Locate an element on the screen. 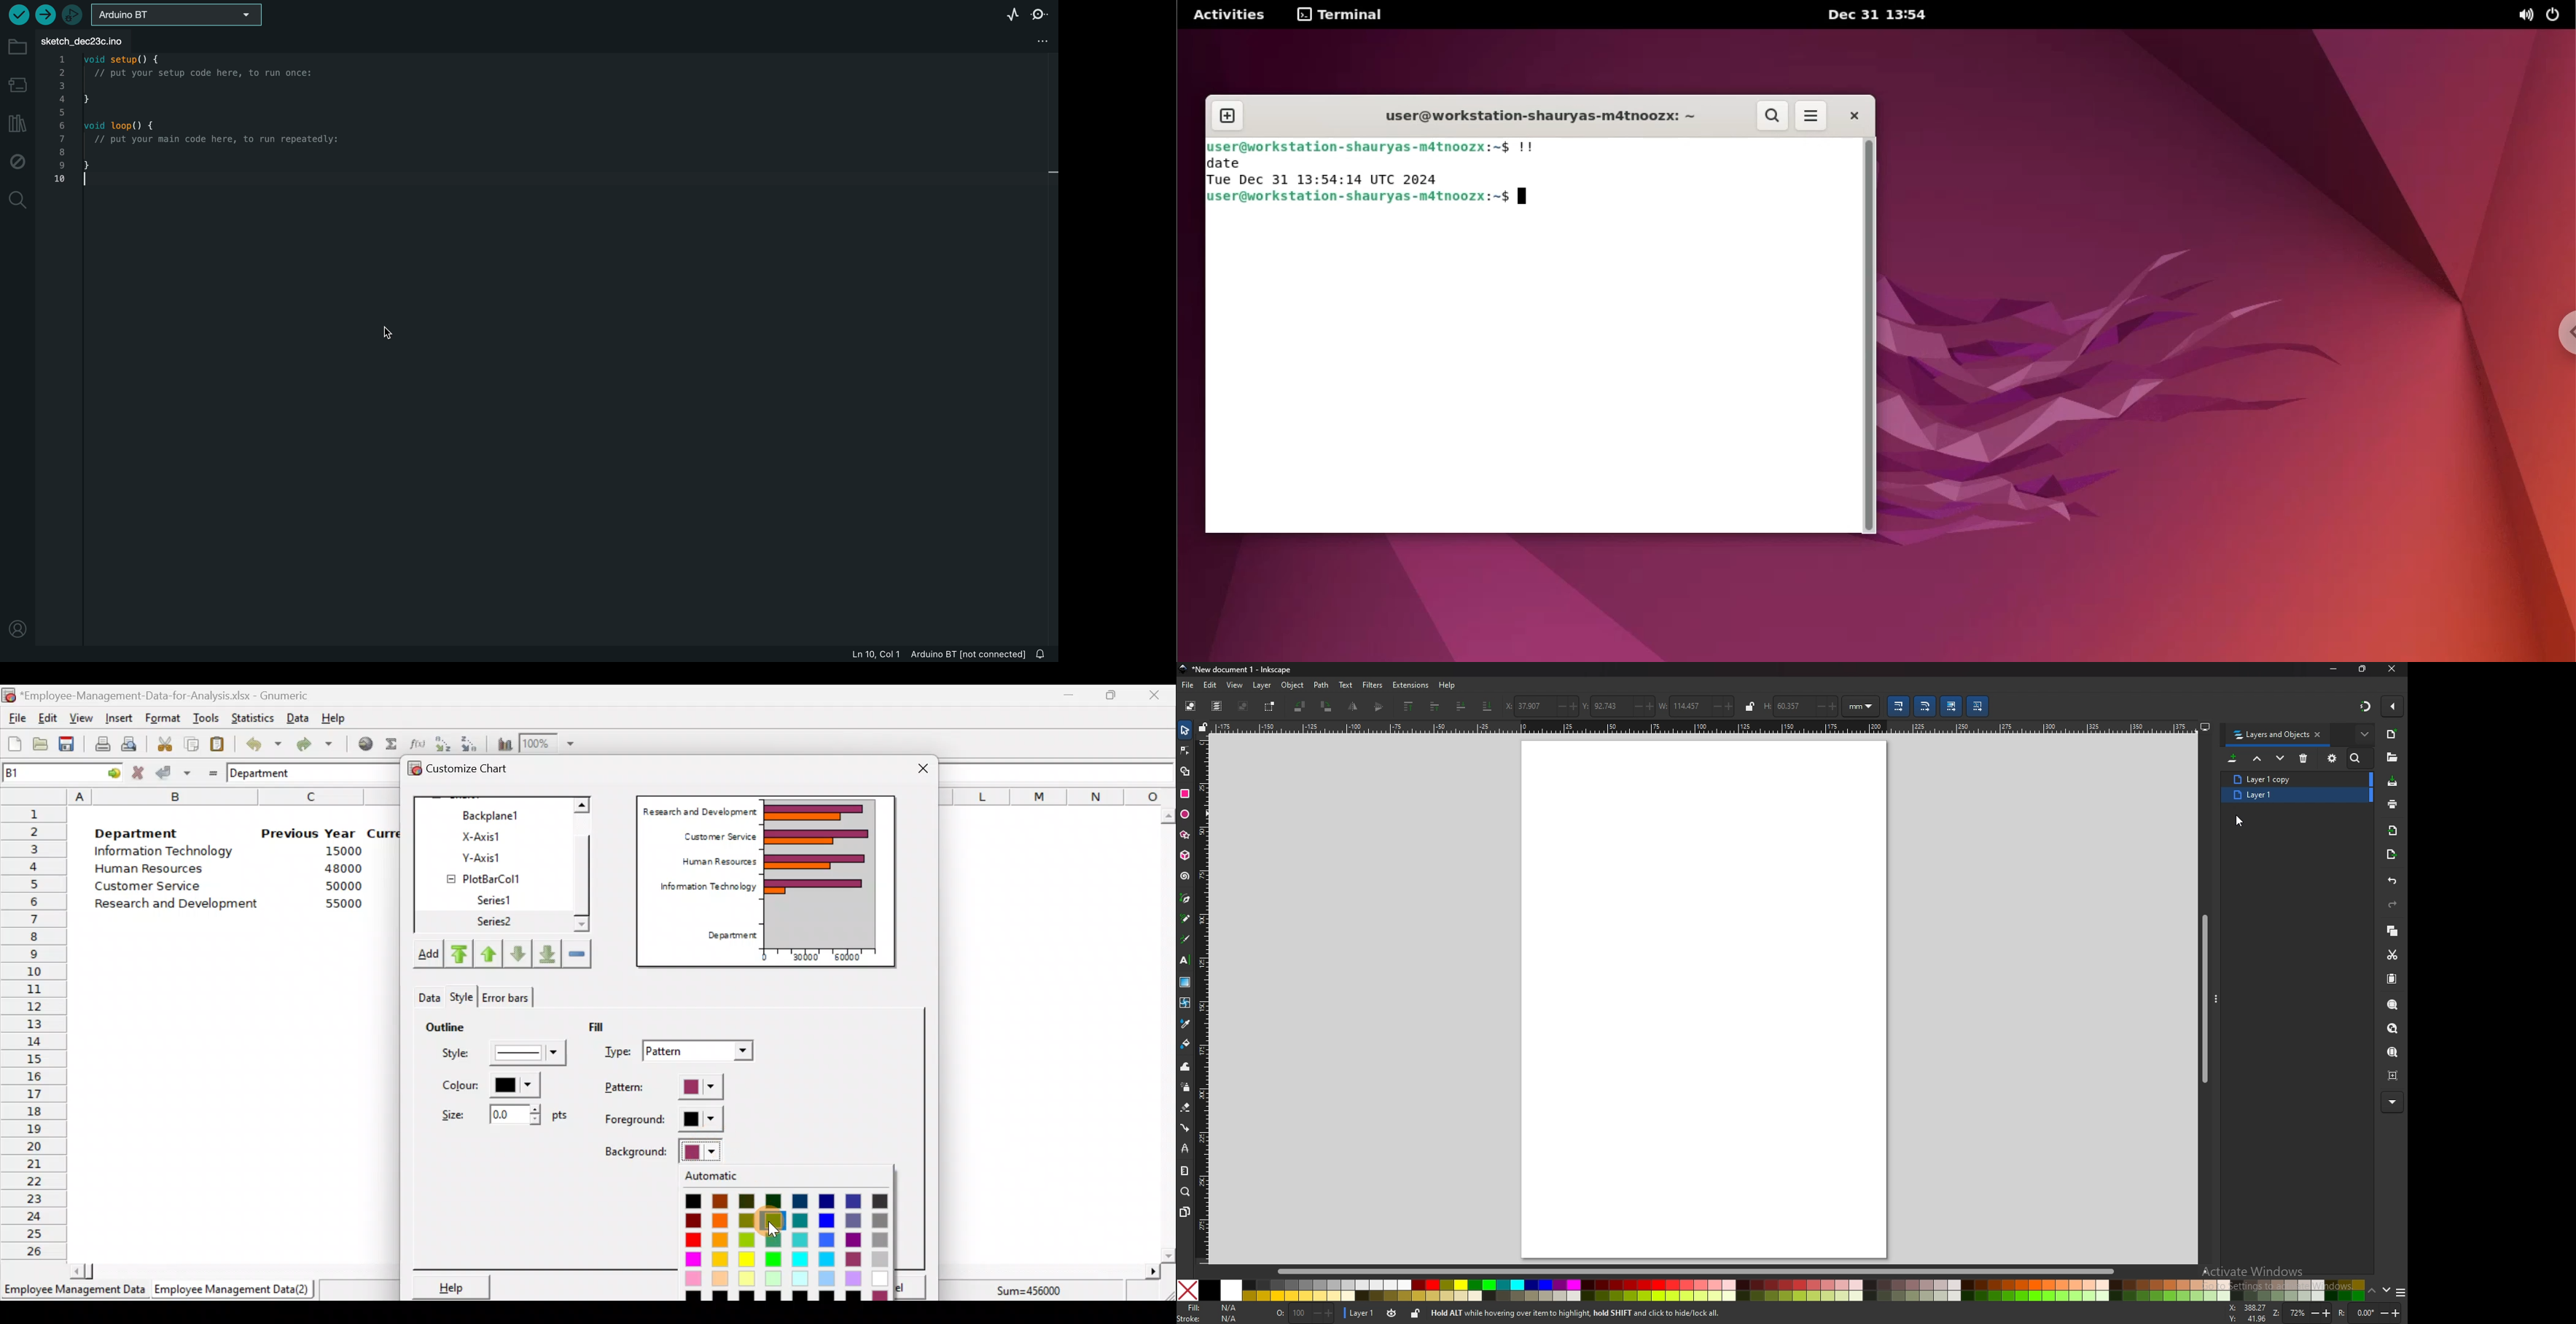 This screenshot has width=2576, height=1344. lower to bottom is located at coordinates (1488, 706).